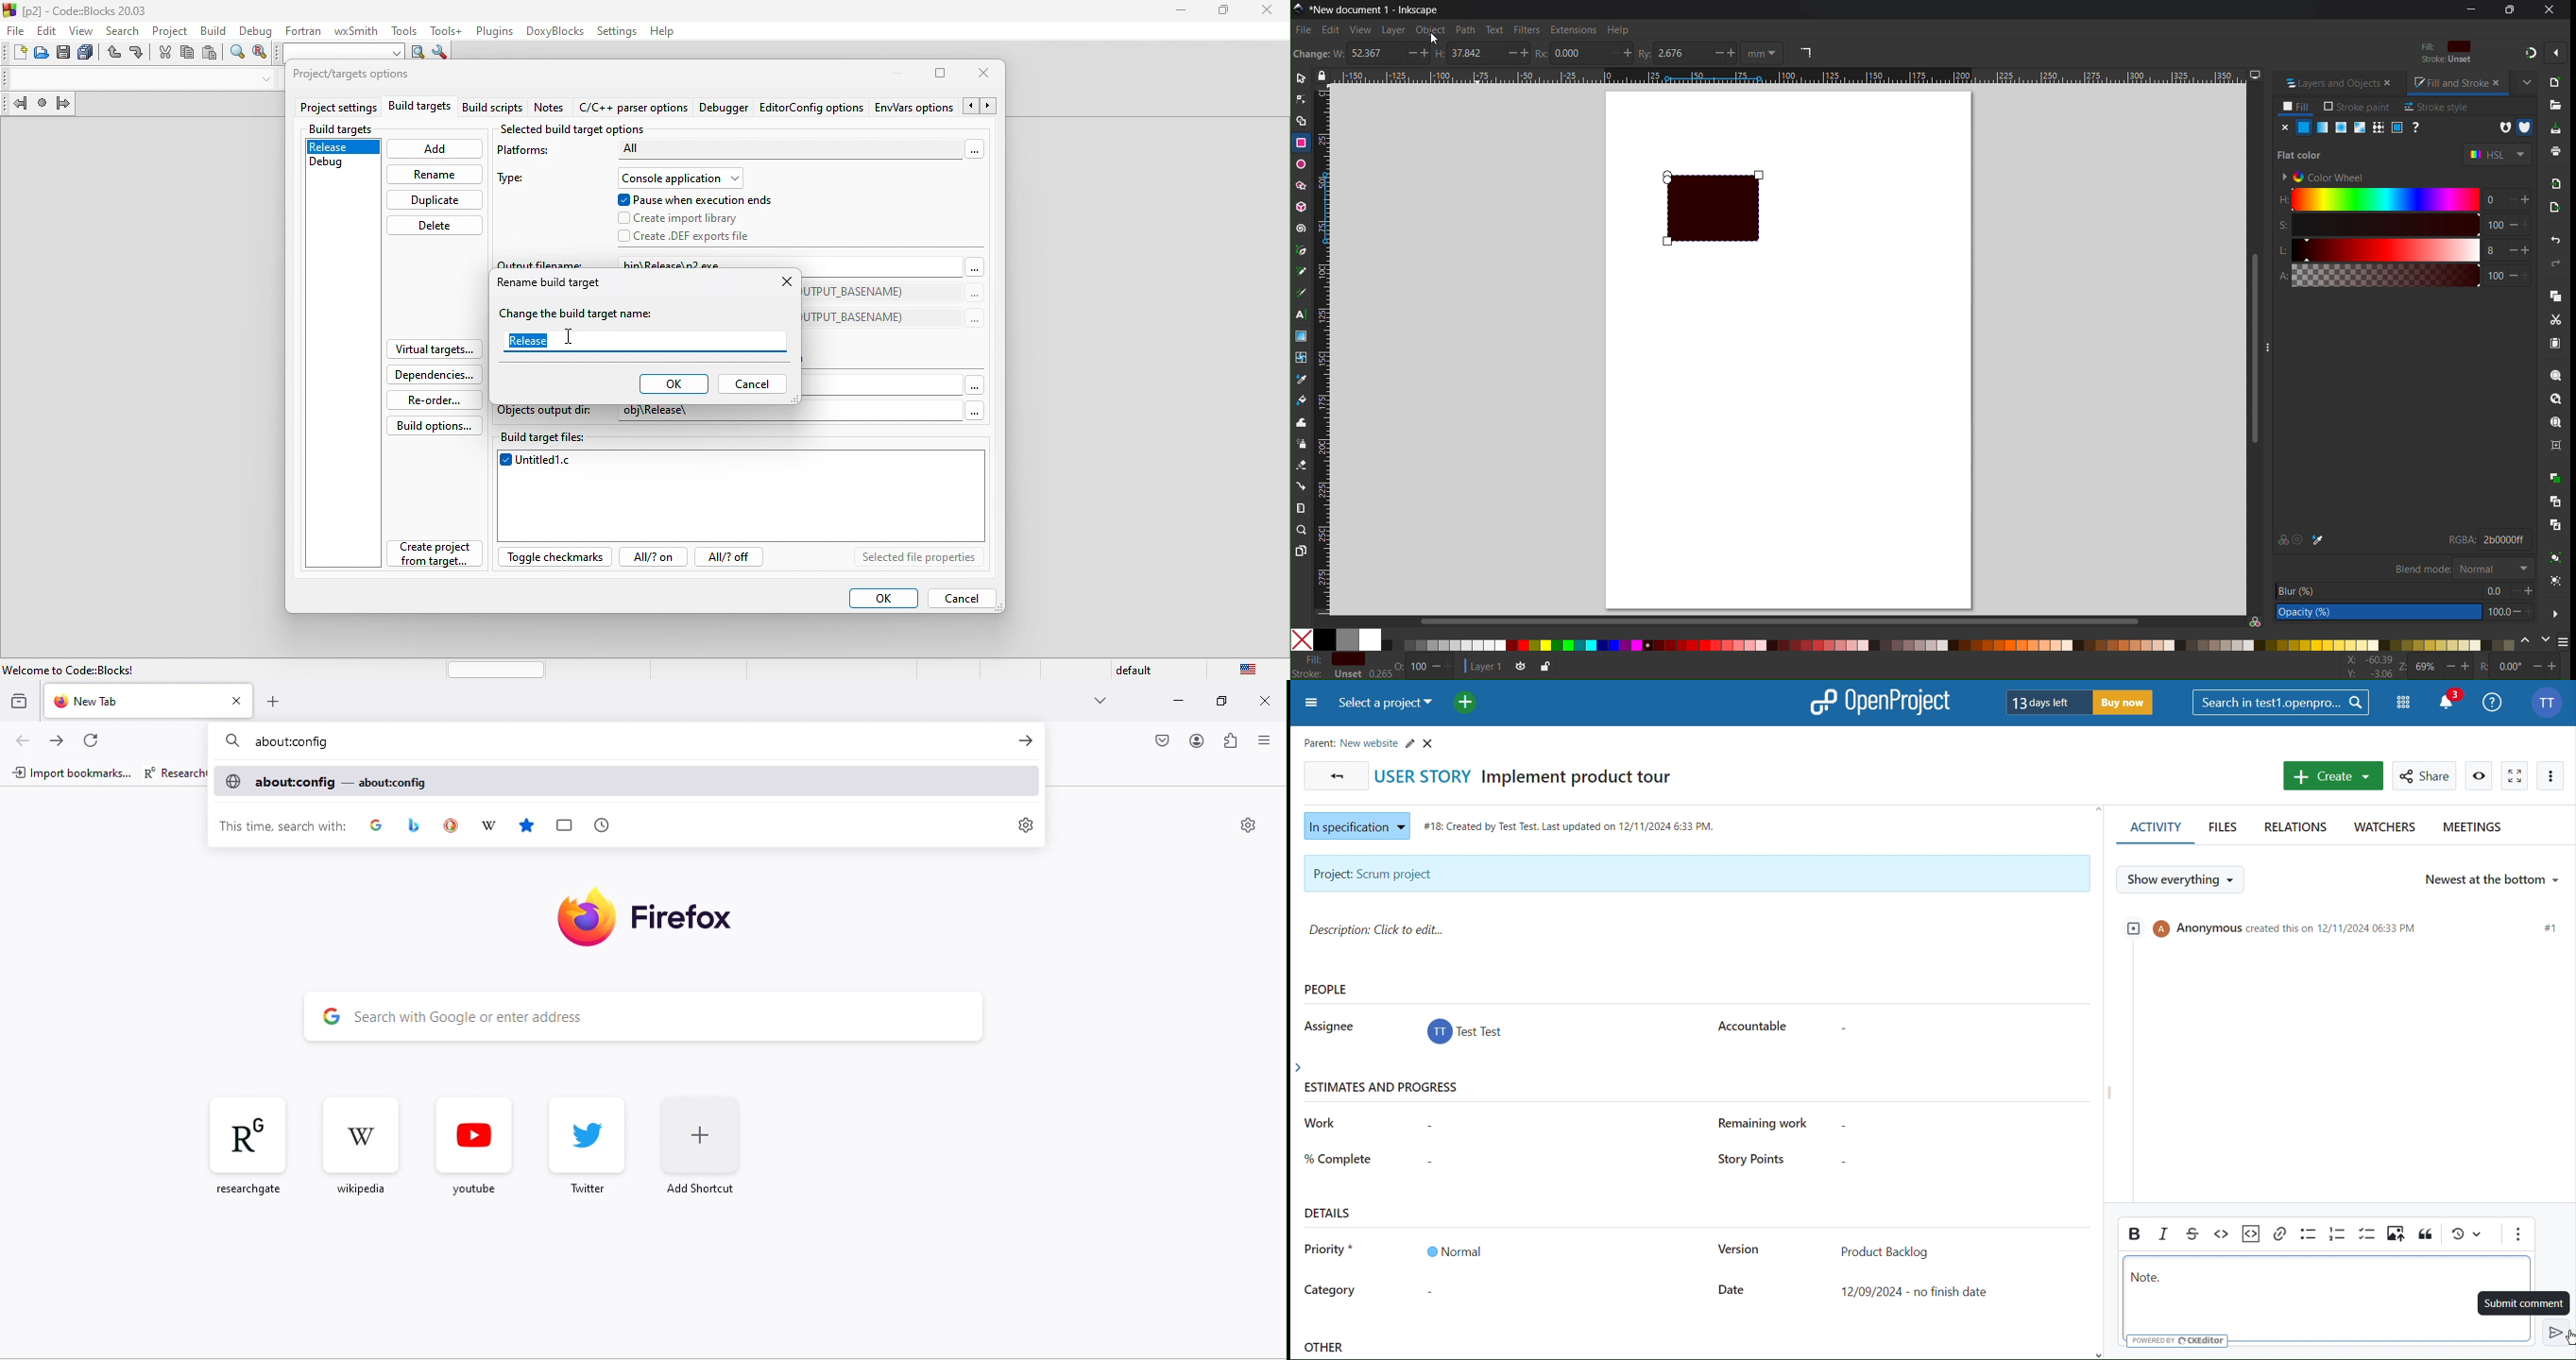 The width and height of the screenshot is (2576, 1372). Describe the element at coordinates (704, 1145) in the screenshot. I see `add shortcut` at that location.